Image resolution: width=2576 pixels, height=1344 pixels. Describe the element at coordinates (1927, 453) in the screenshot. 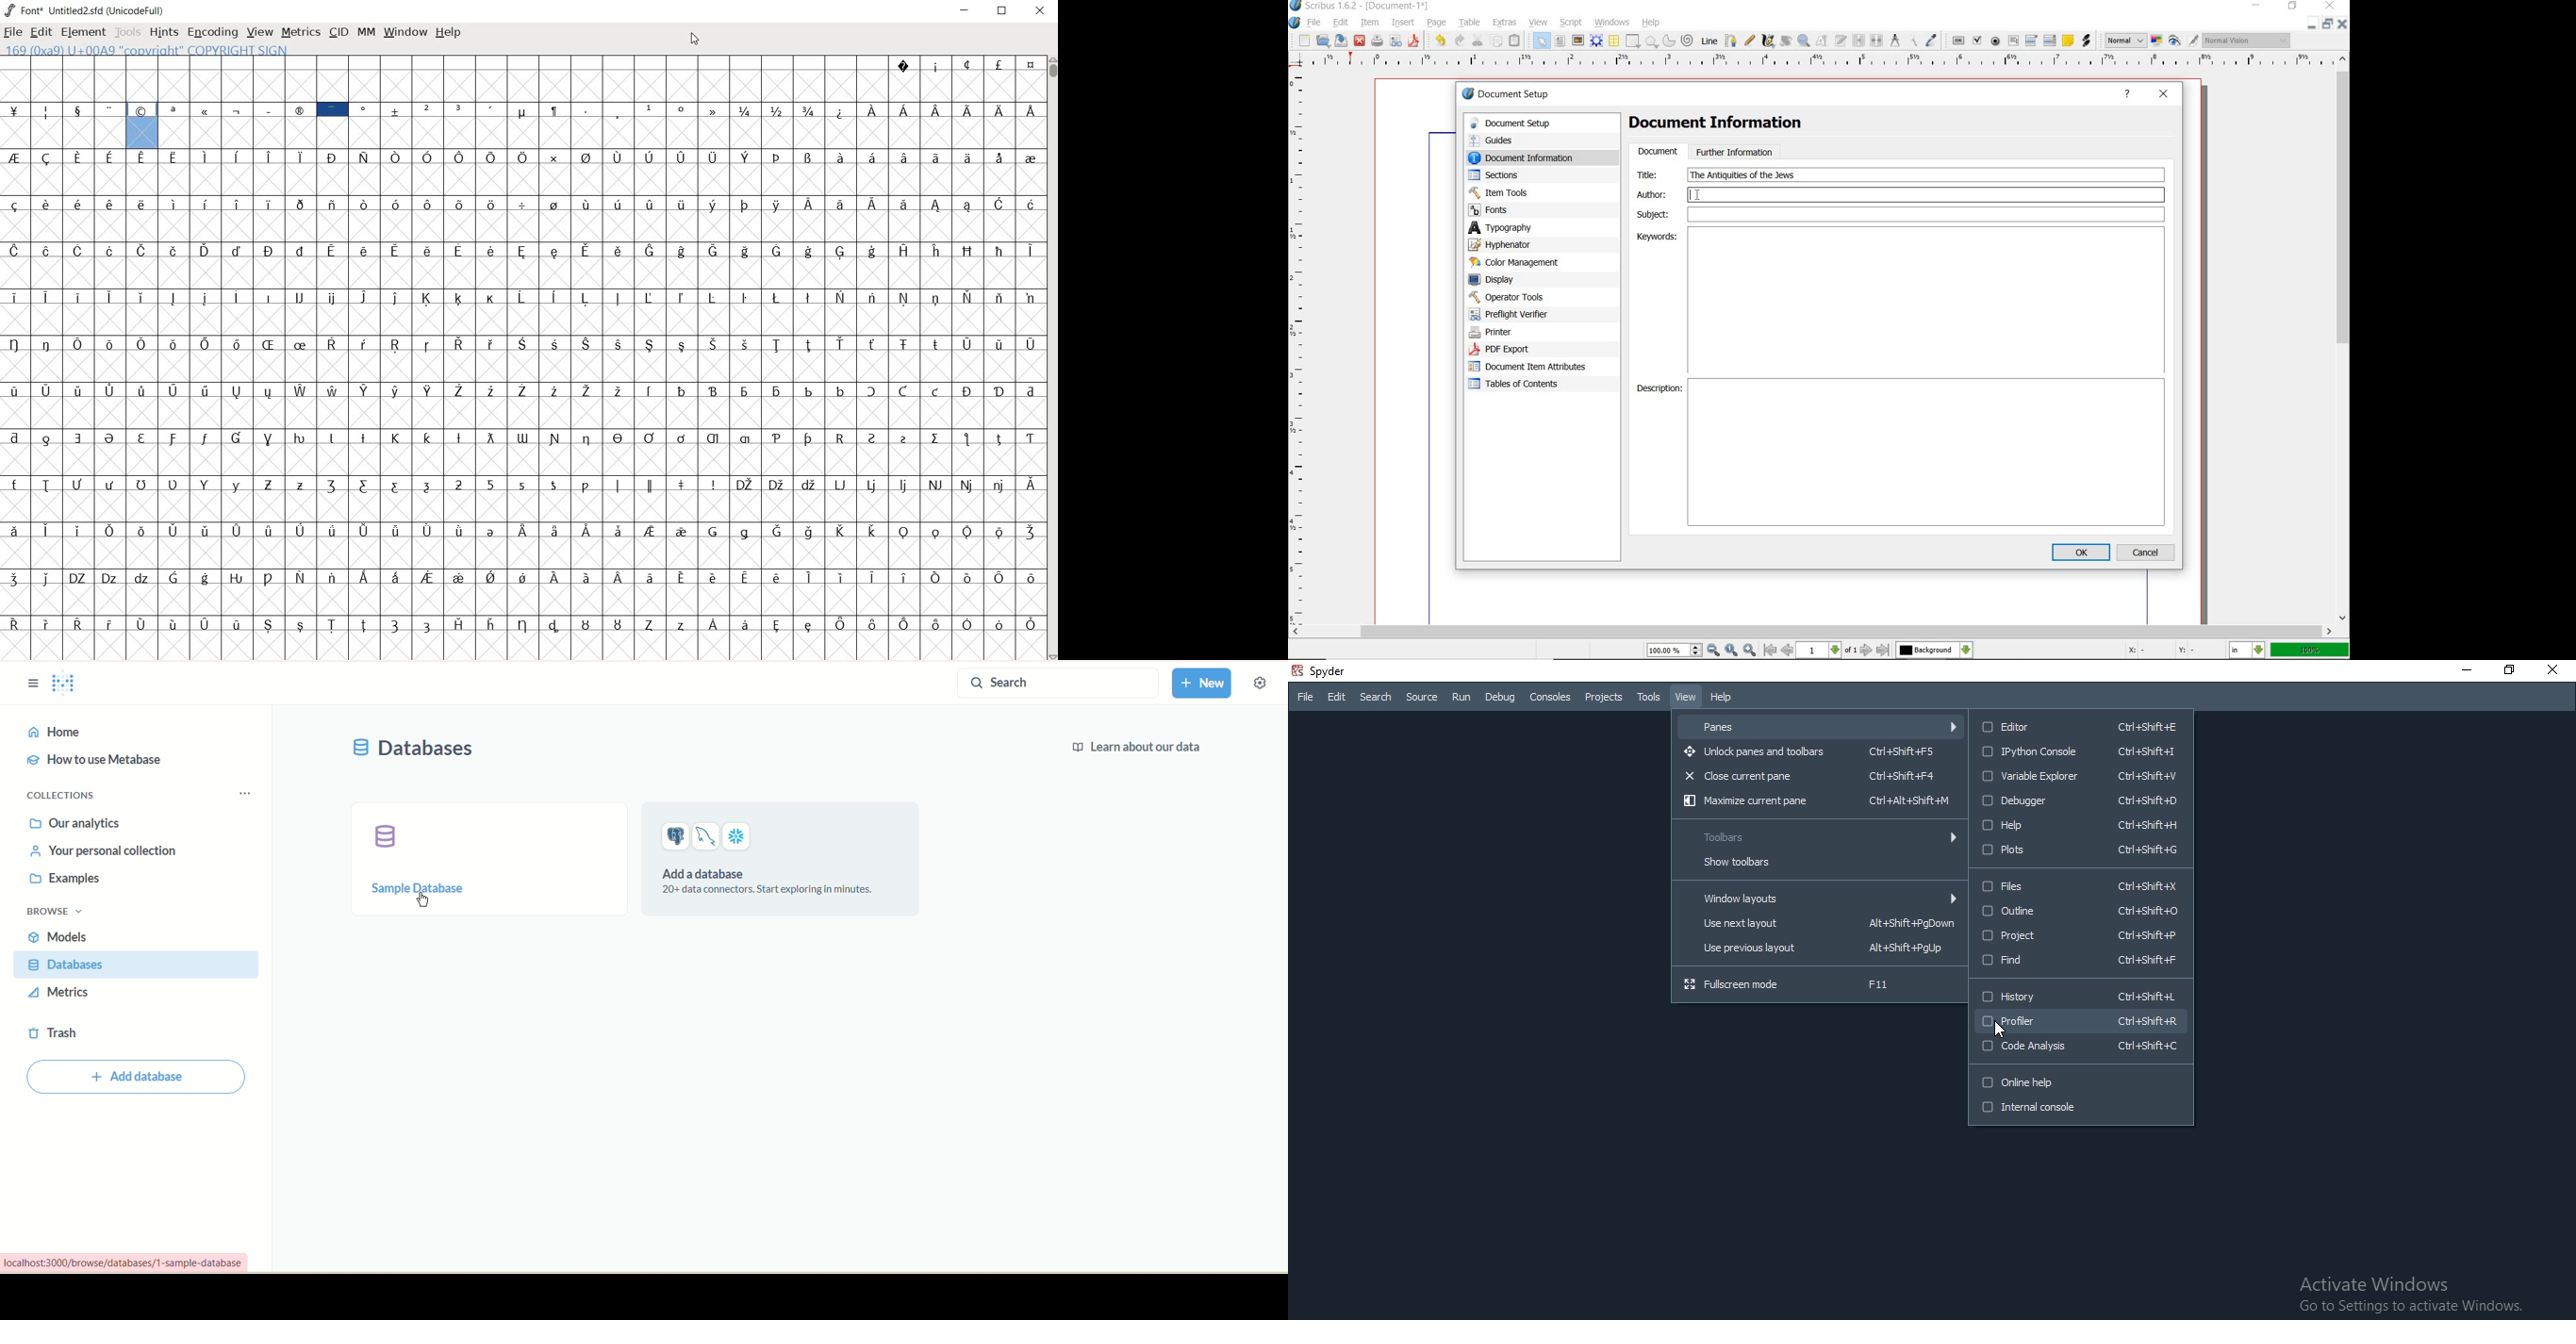

I see `Description` at that location.